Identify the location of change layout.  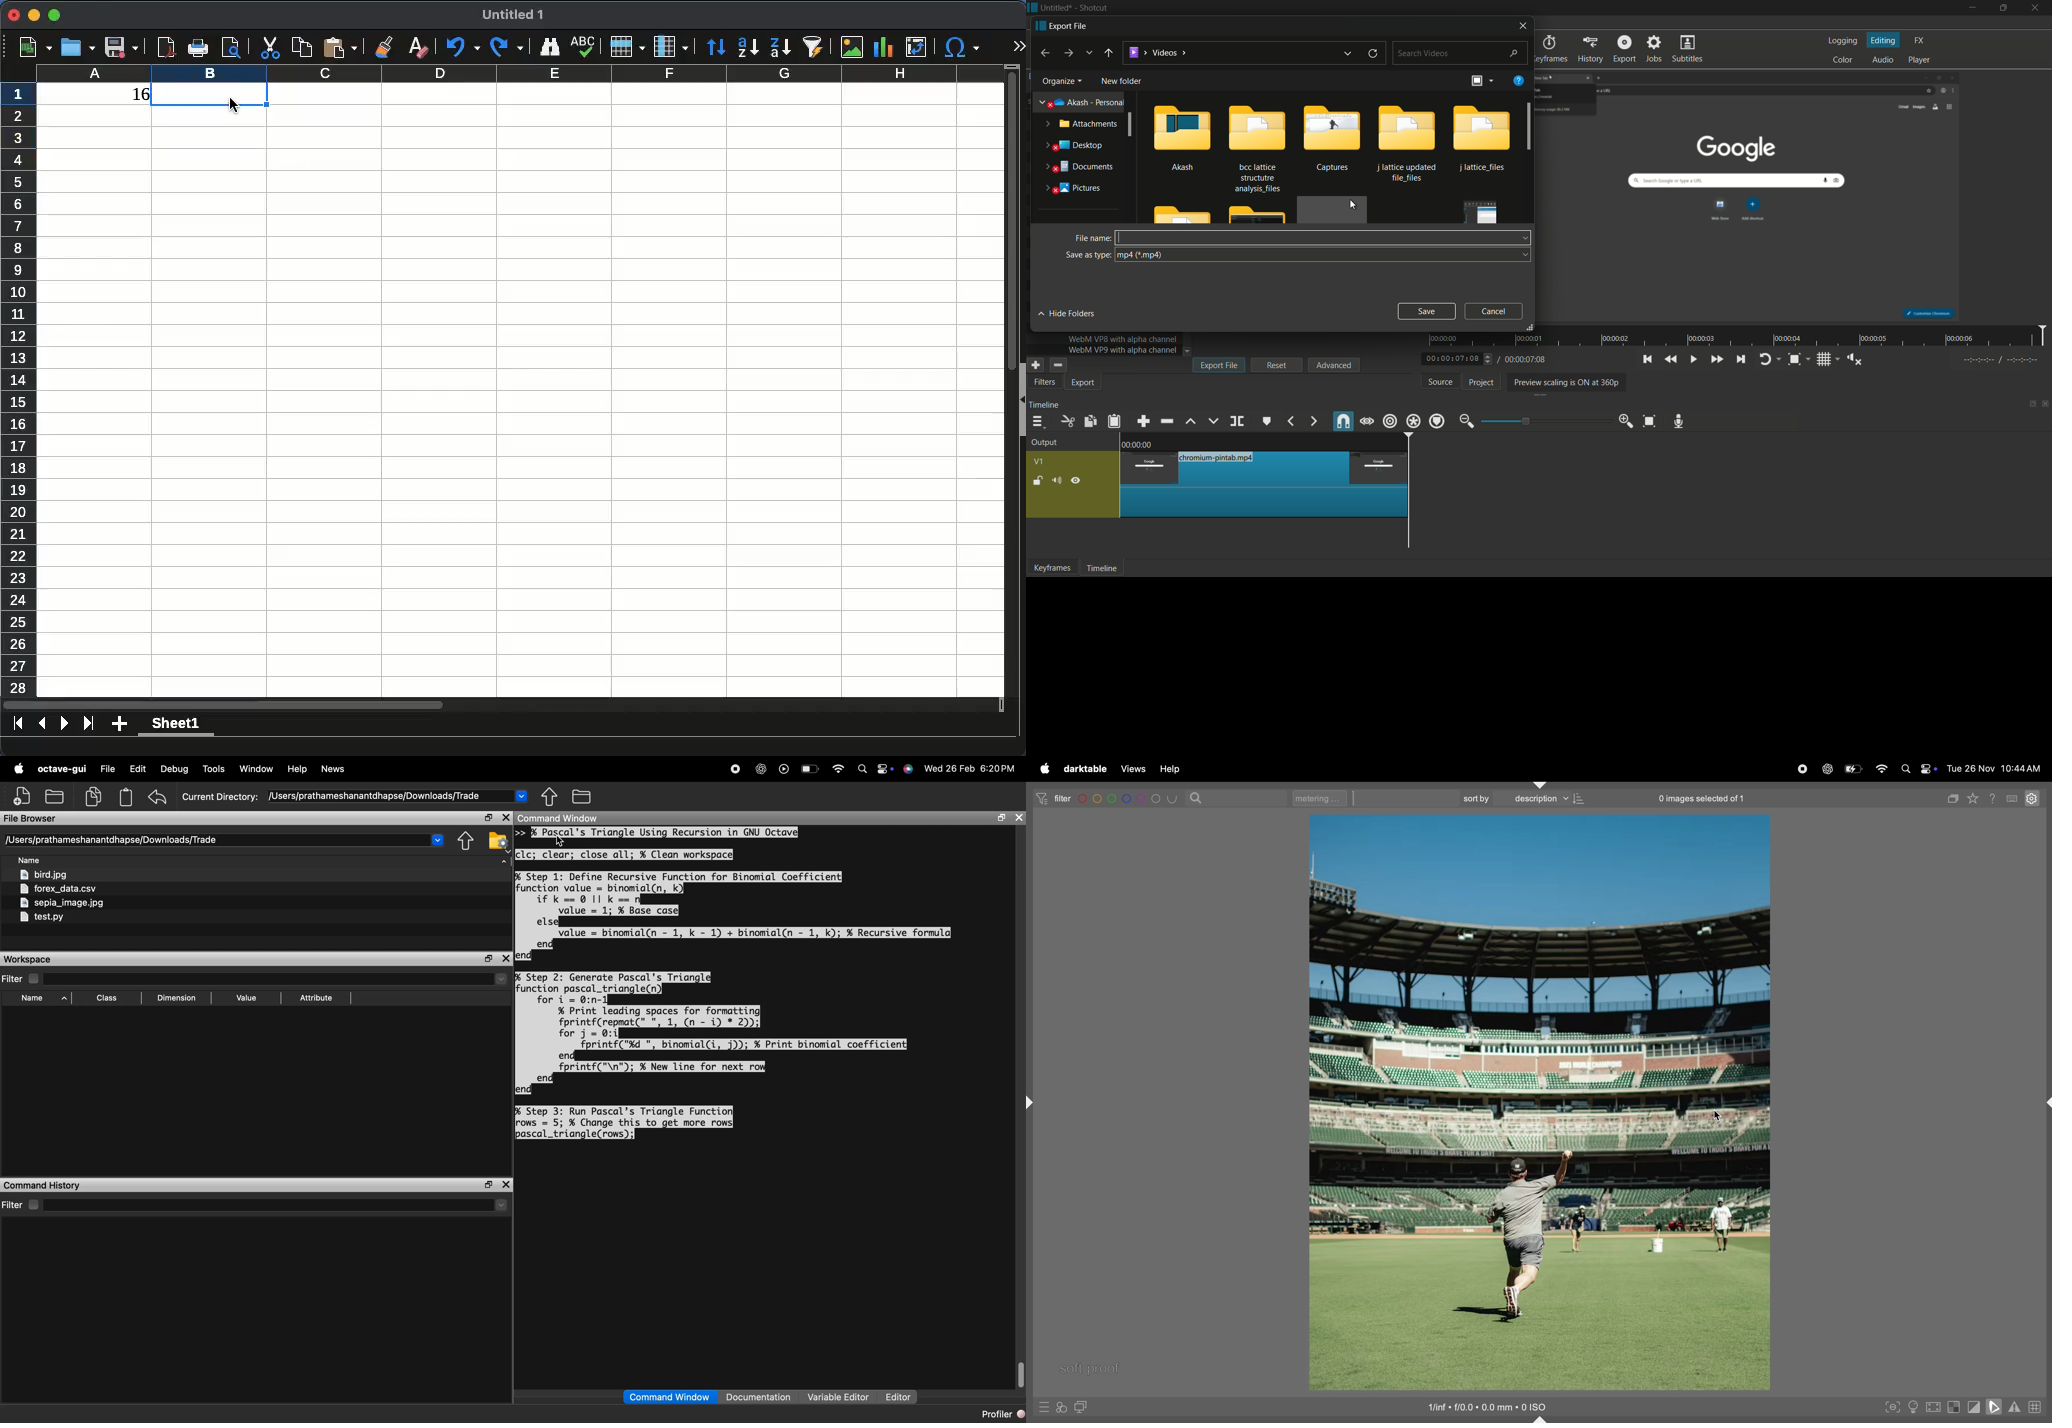
(2029, 407).